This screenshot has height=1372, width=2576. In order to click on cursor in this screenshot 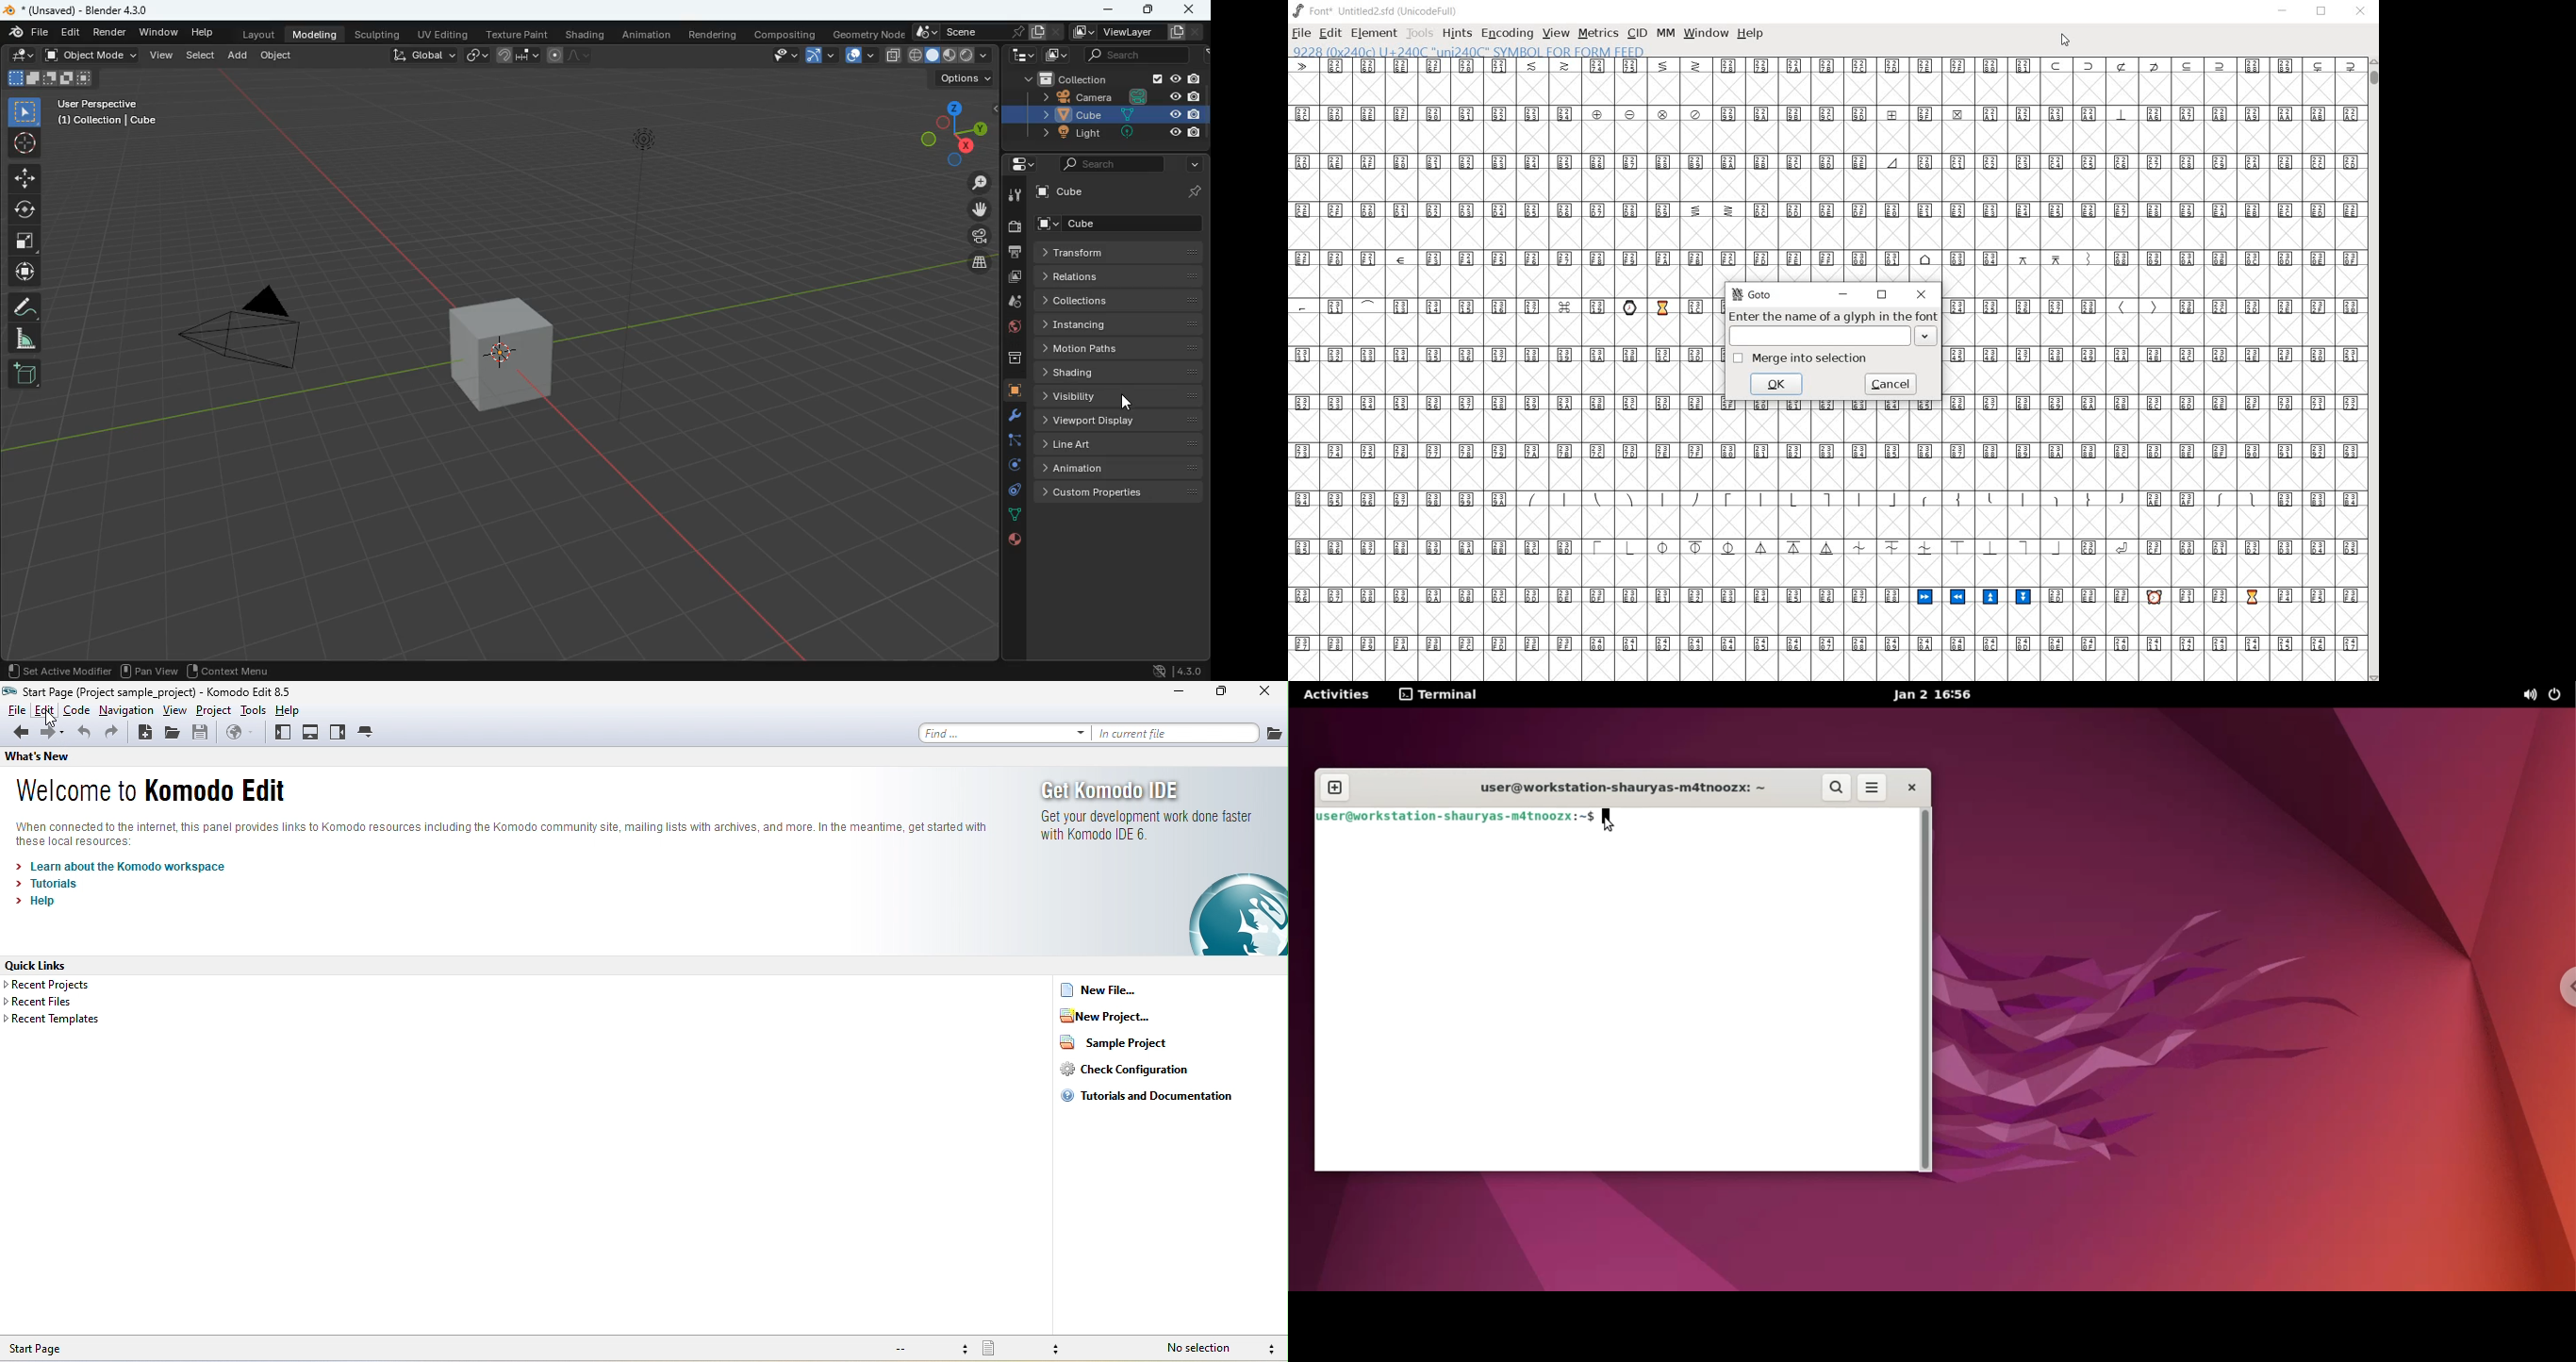, I will do `click(1611, 820)`.